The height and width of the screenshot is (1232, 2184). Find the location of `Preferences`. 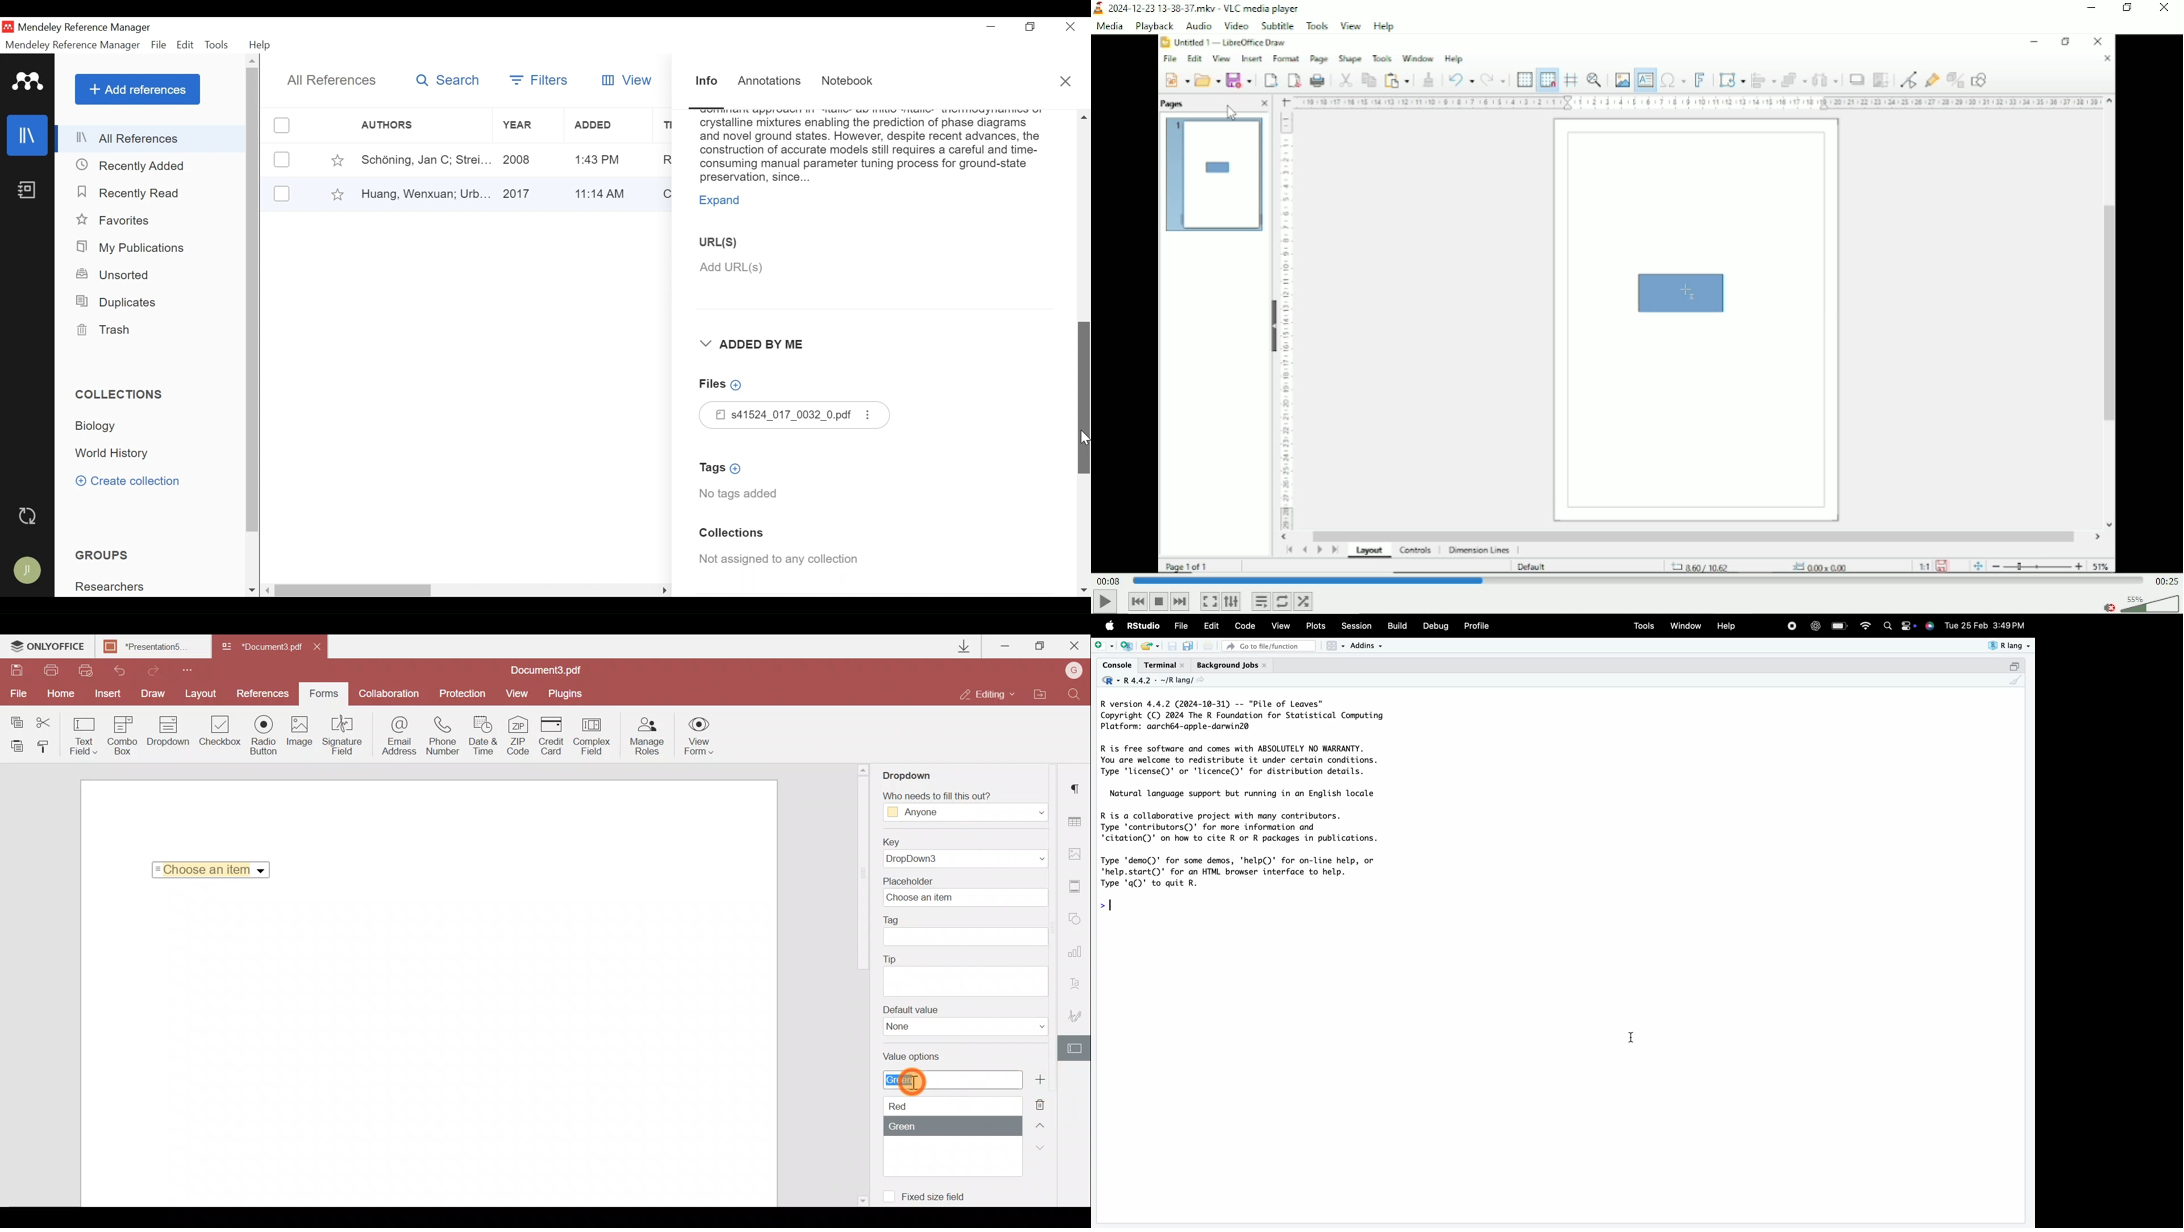

Preferences is located at coordinates (264, 694).